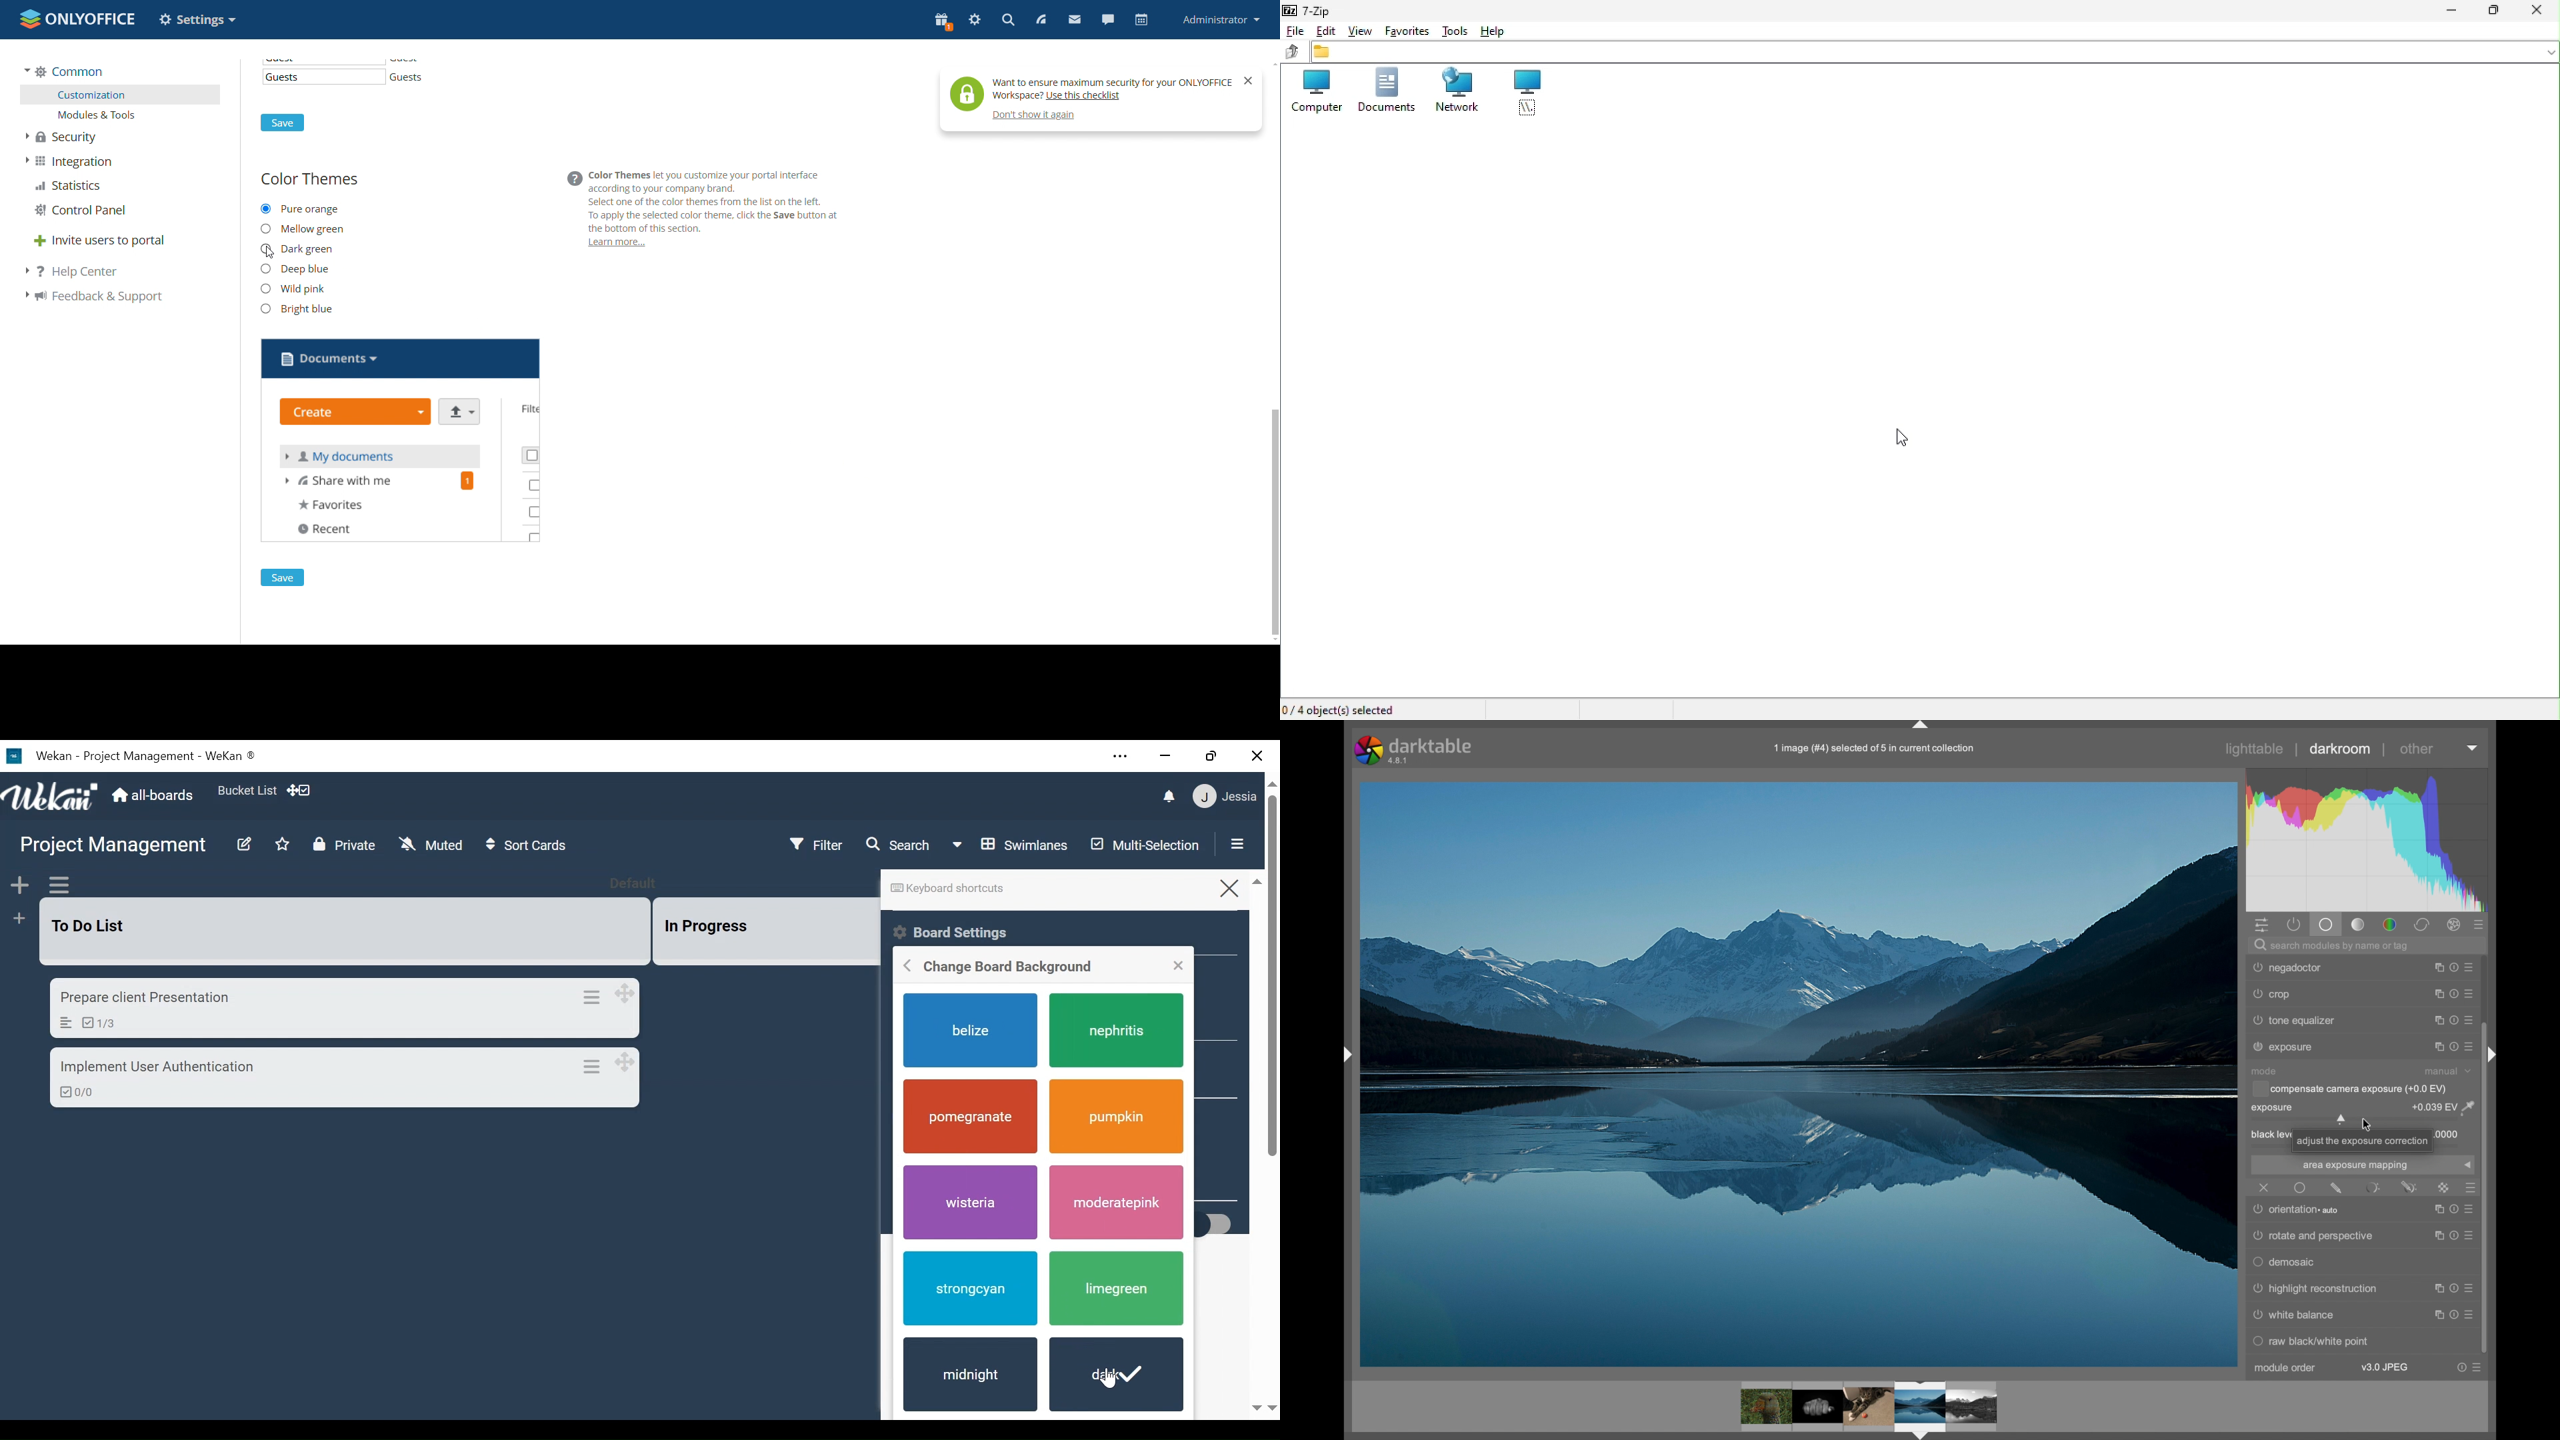 Image resolution: width=2576 pixels, height=1456 pixels. What do you see at coordinates (80, 211) in the screenshot?
I see `control panel` at bounding box center [80, 211].